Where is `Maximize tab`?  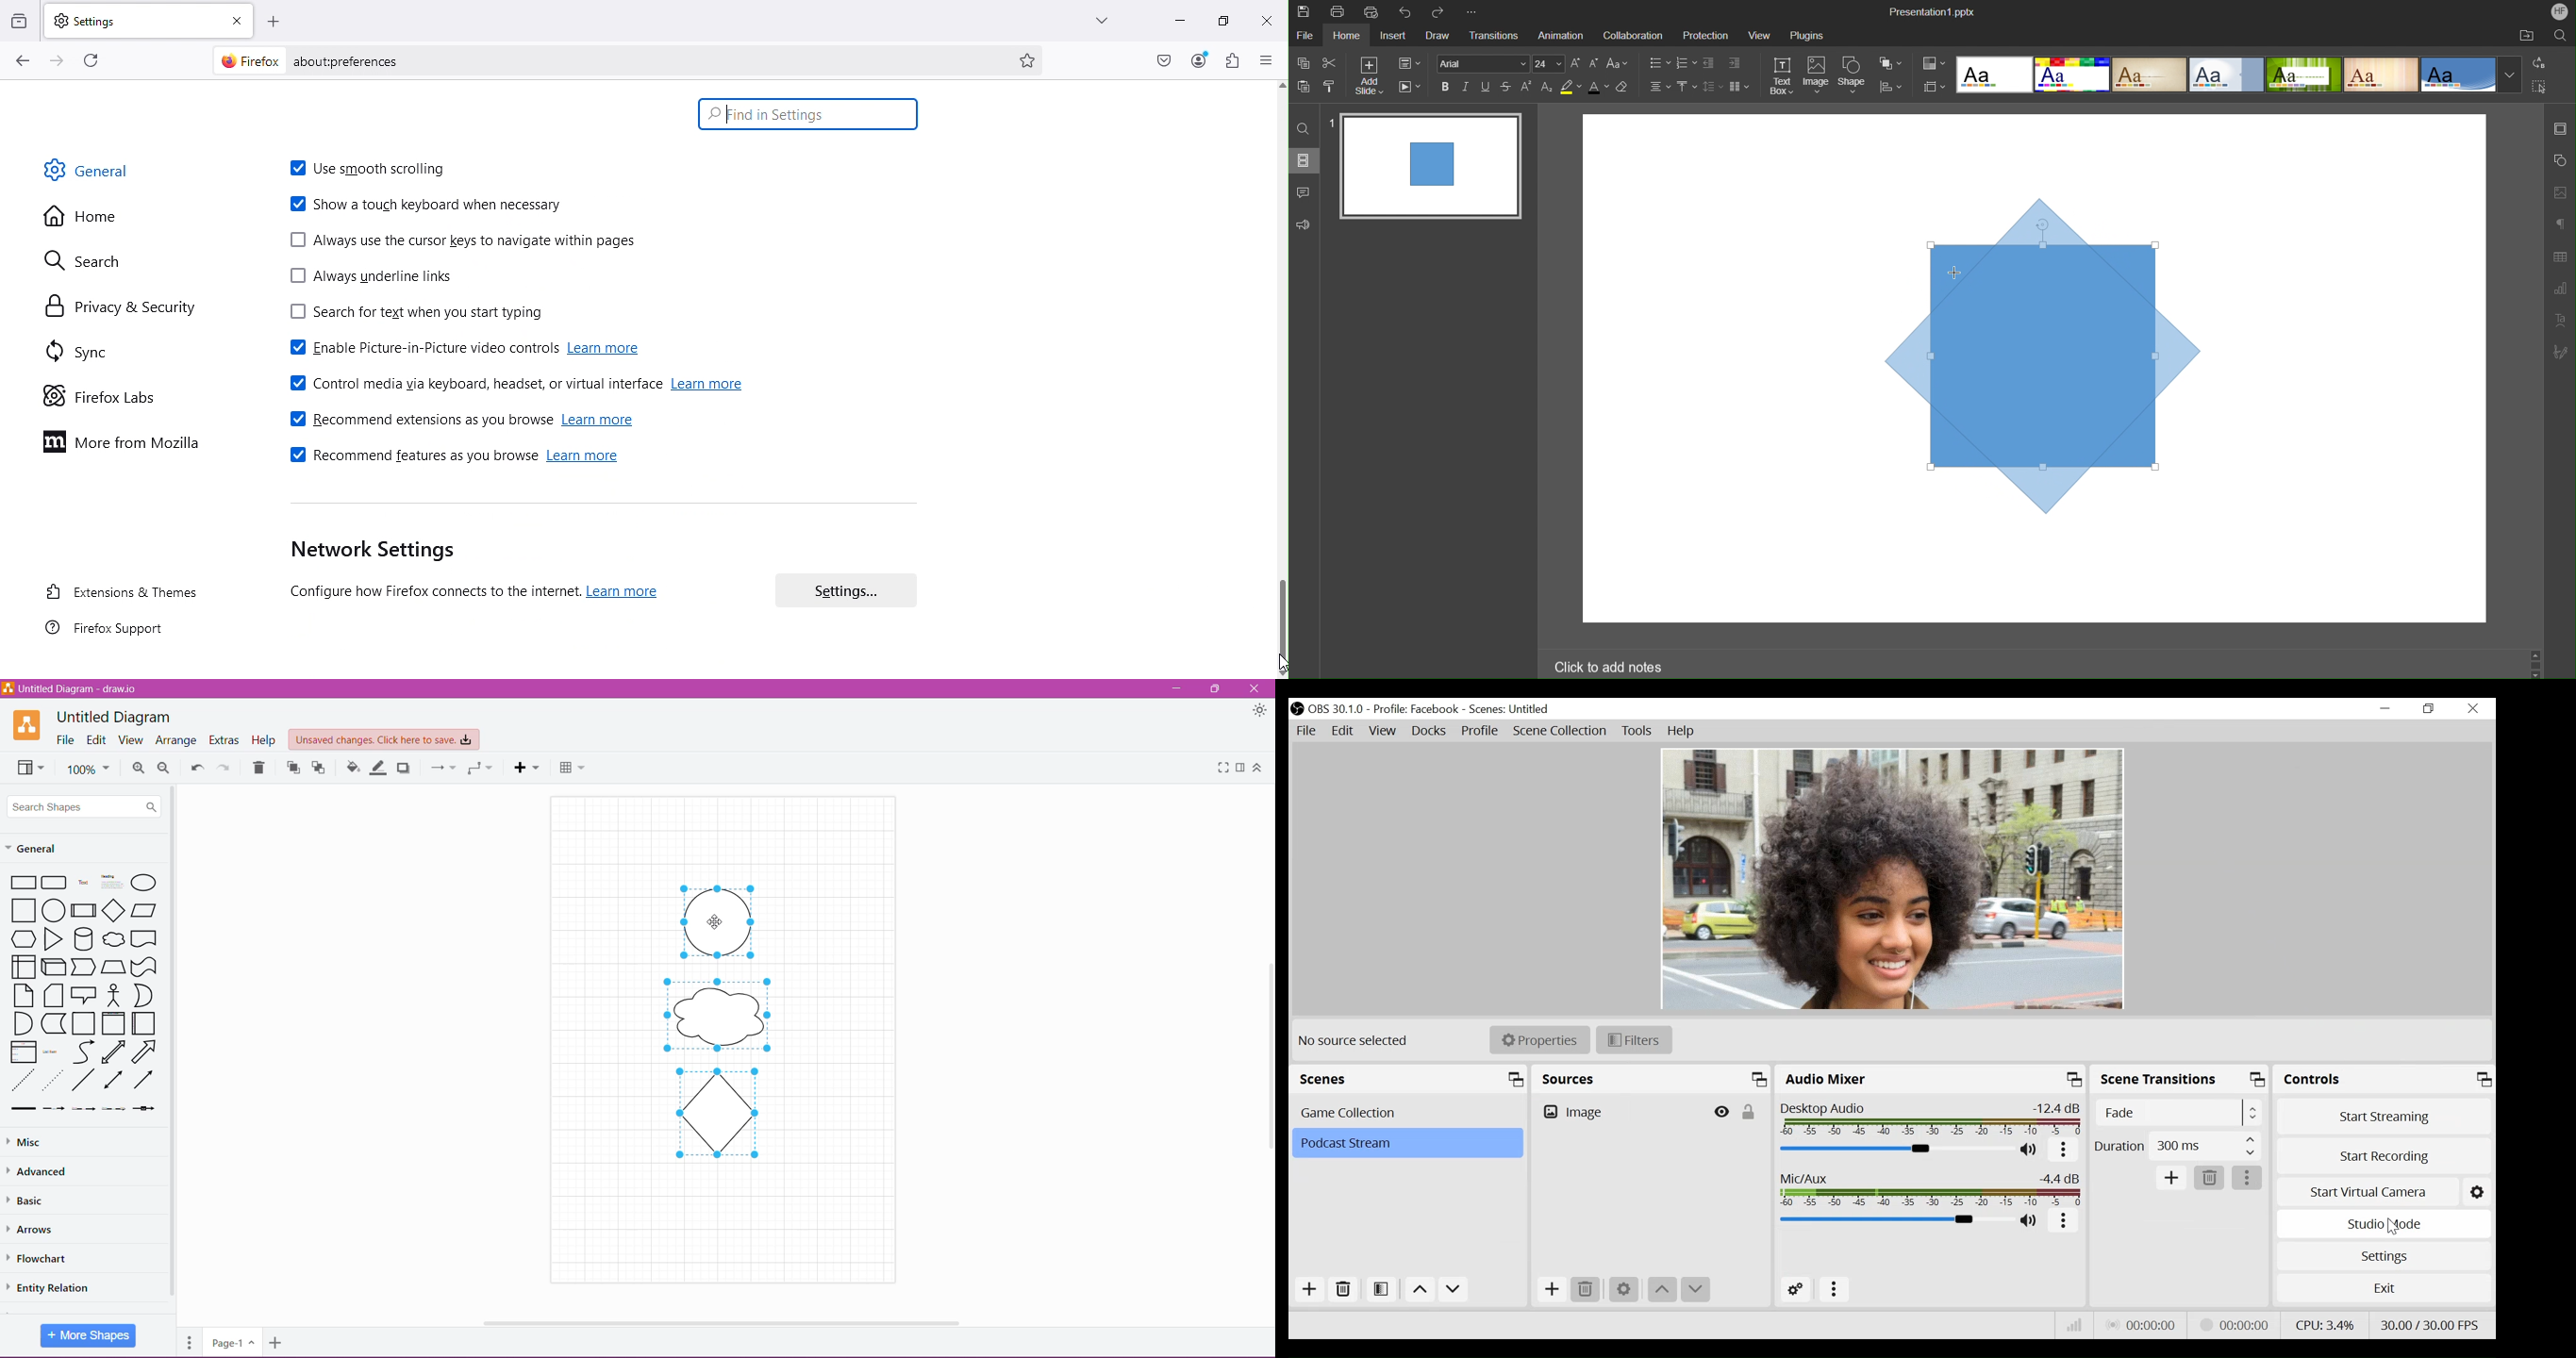 Maximize tab is located at coordinates (1220, 18).